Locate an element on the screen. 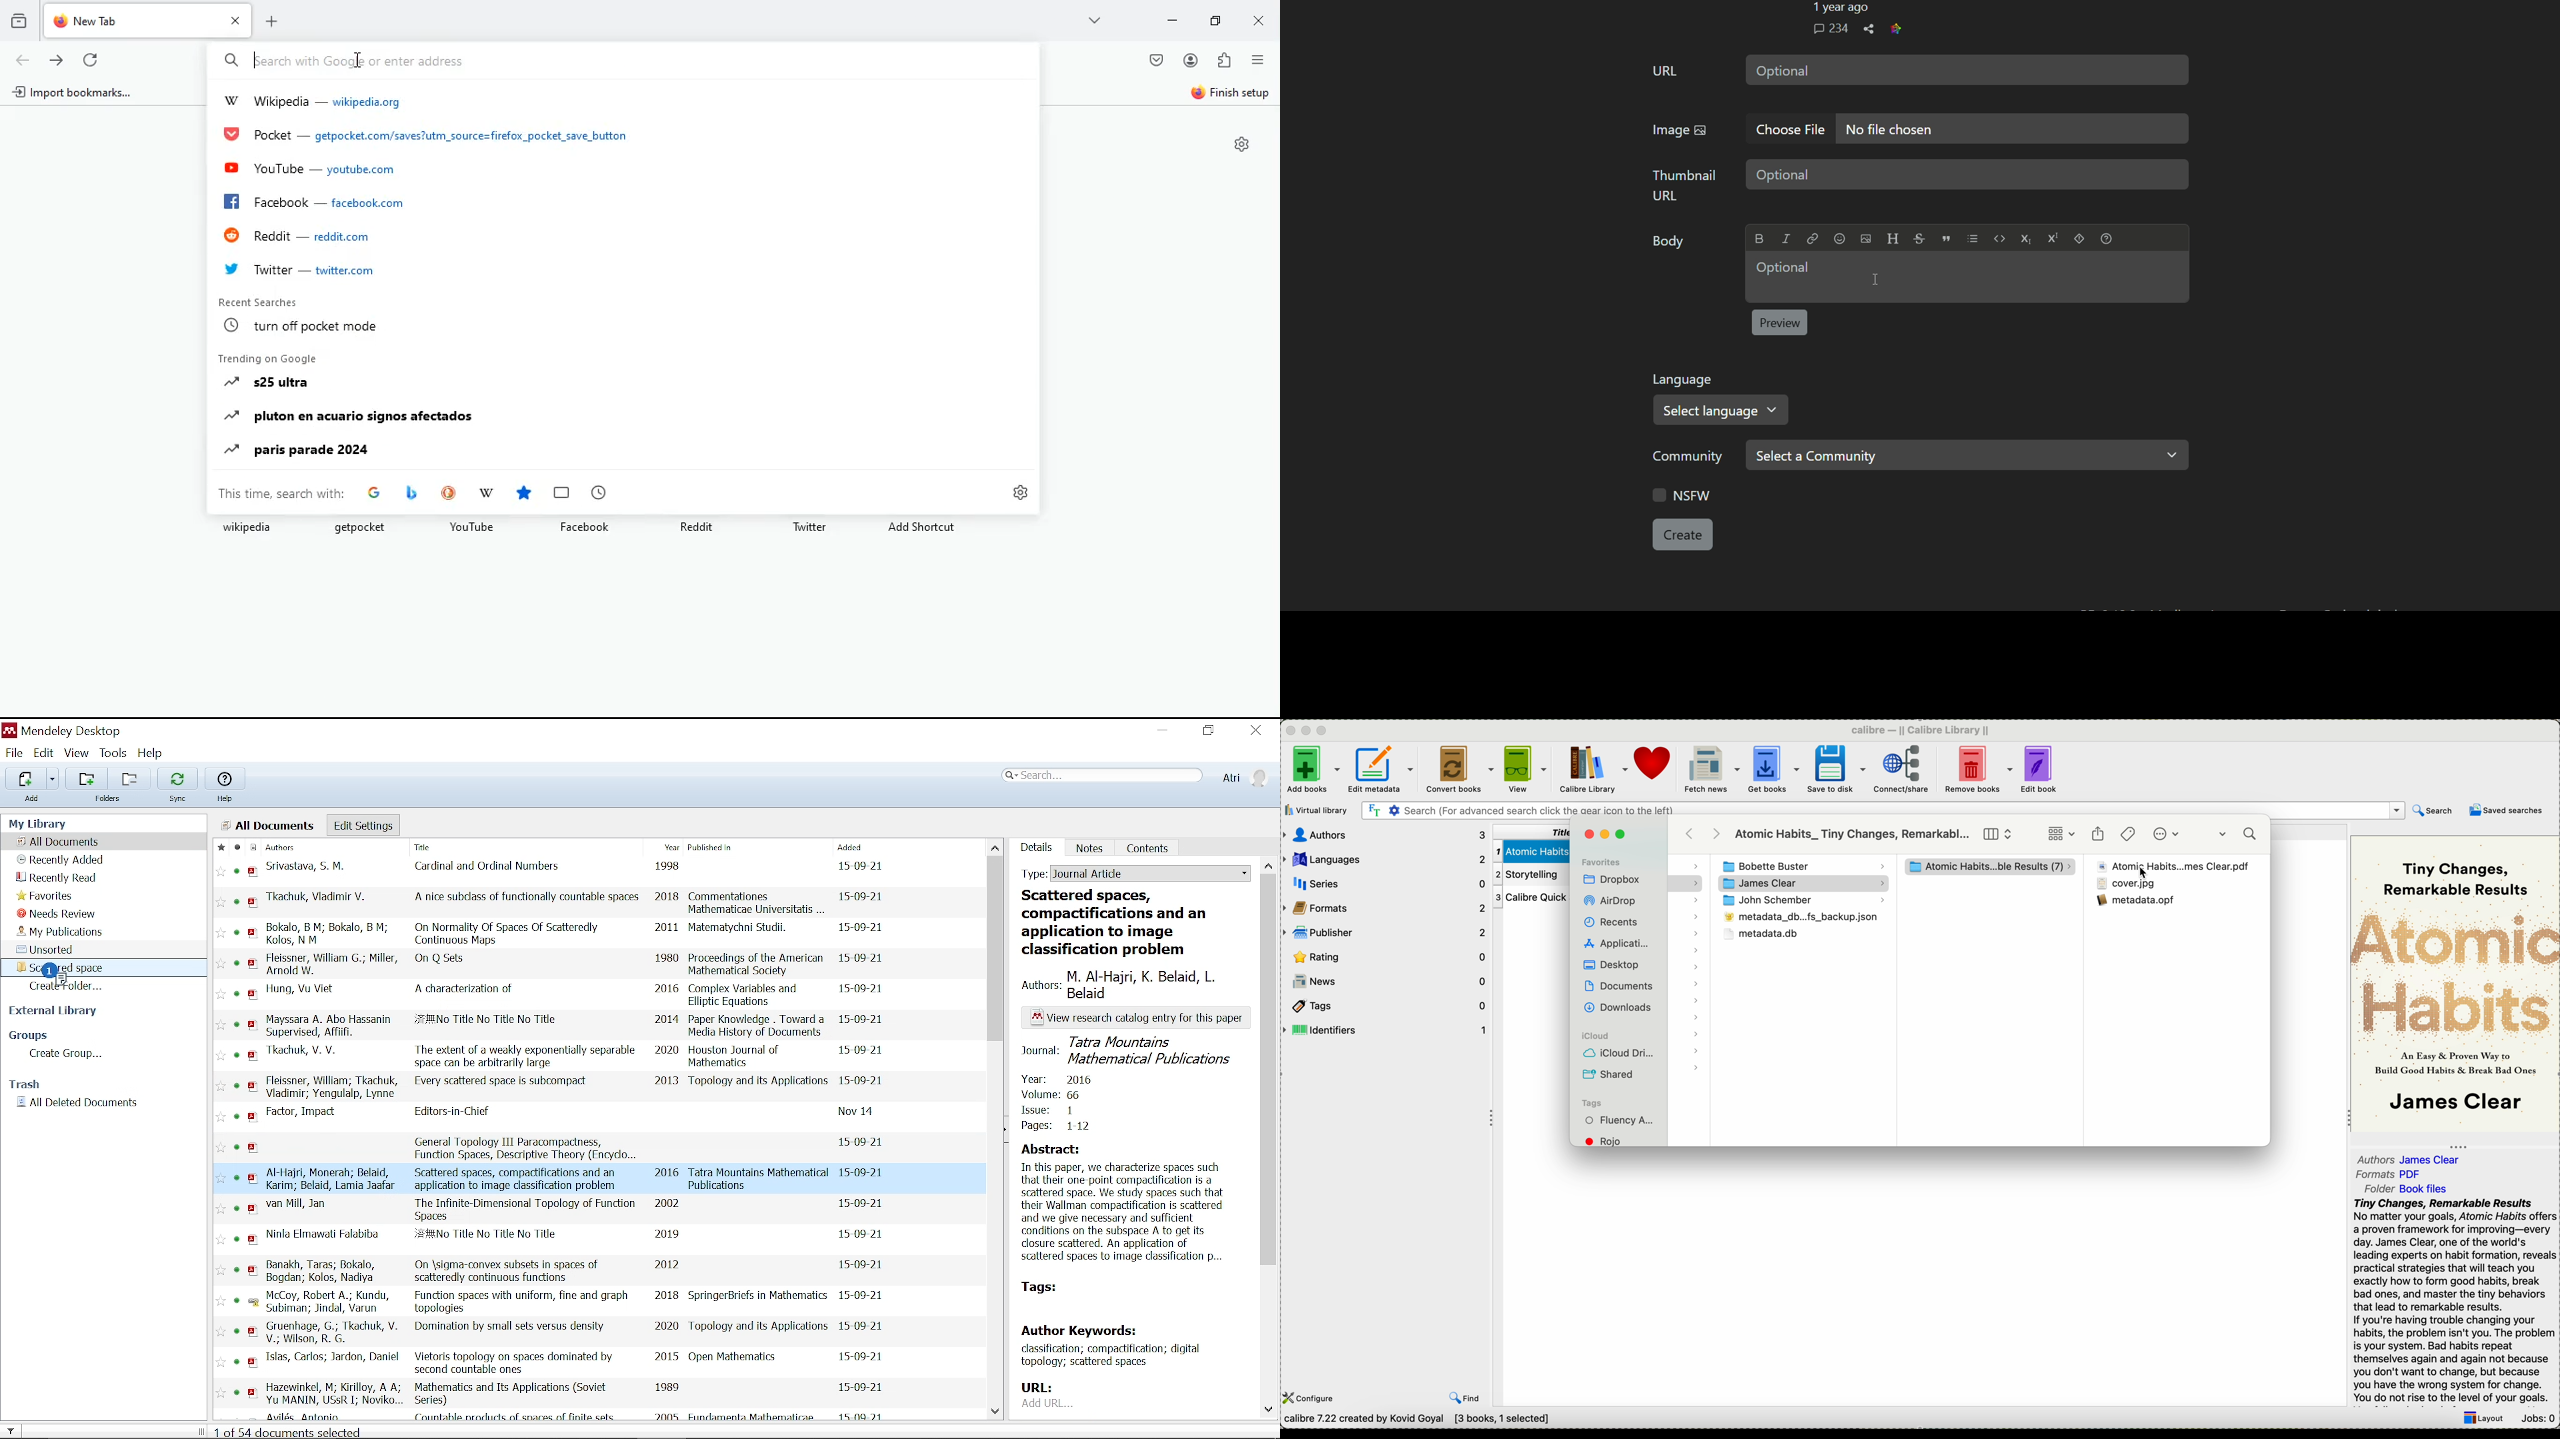  third book is located at coordinates (1529, 898).